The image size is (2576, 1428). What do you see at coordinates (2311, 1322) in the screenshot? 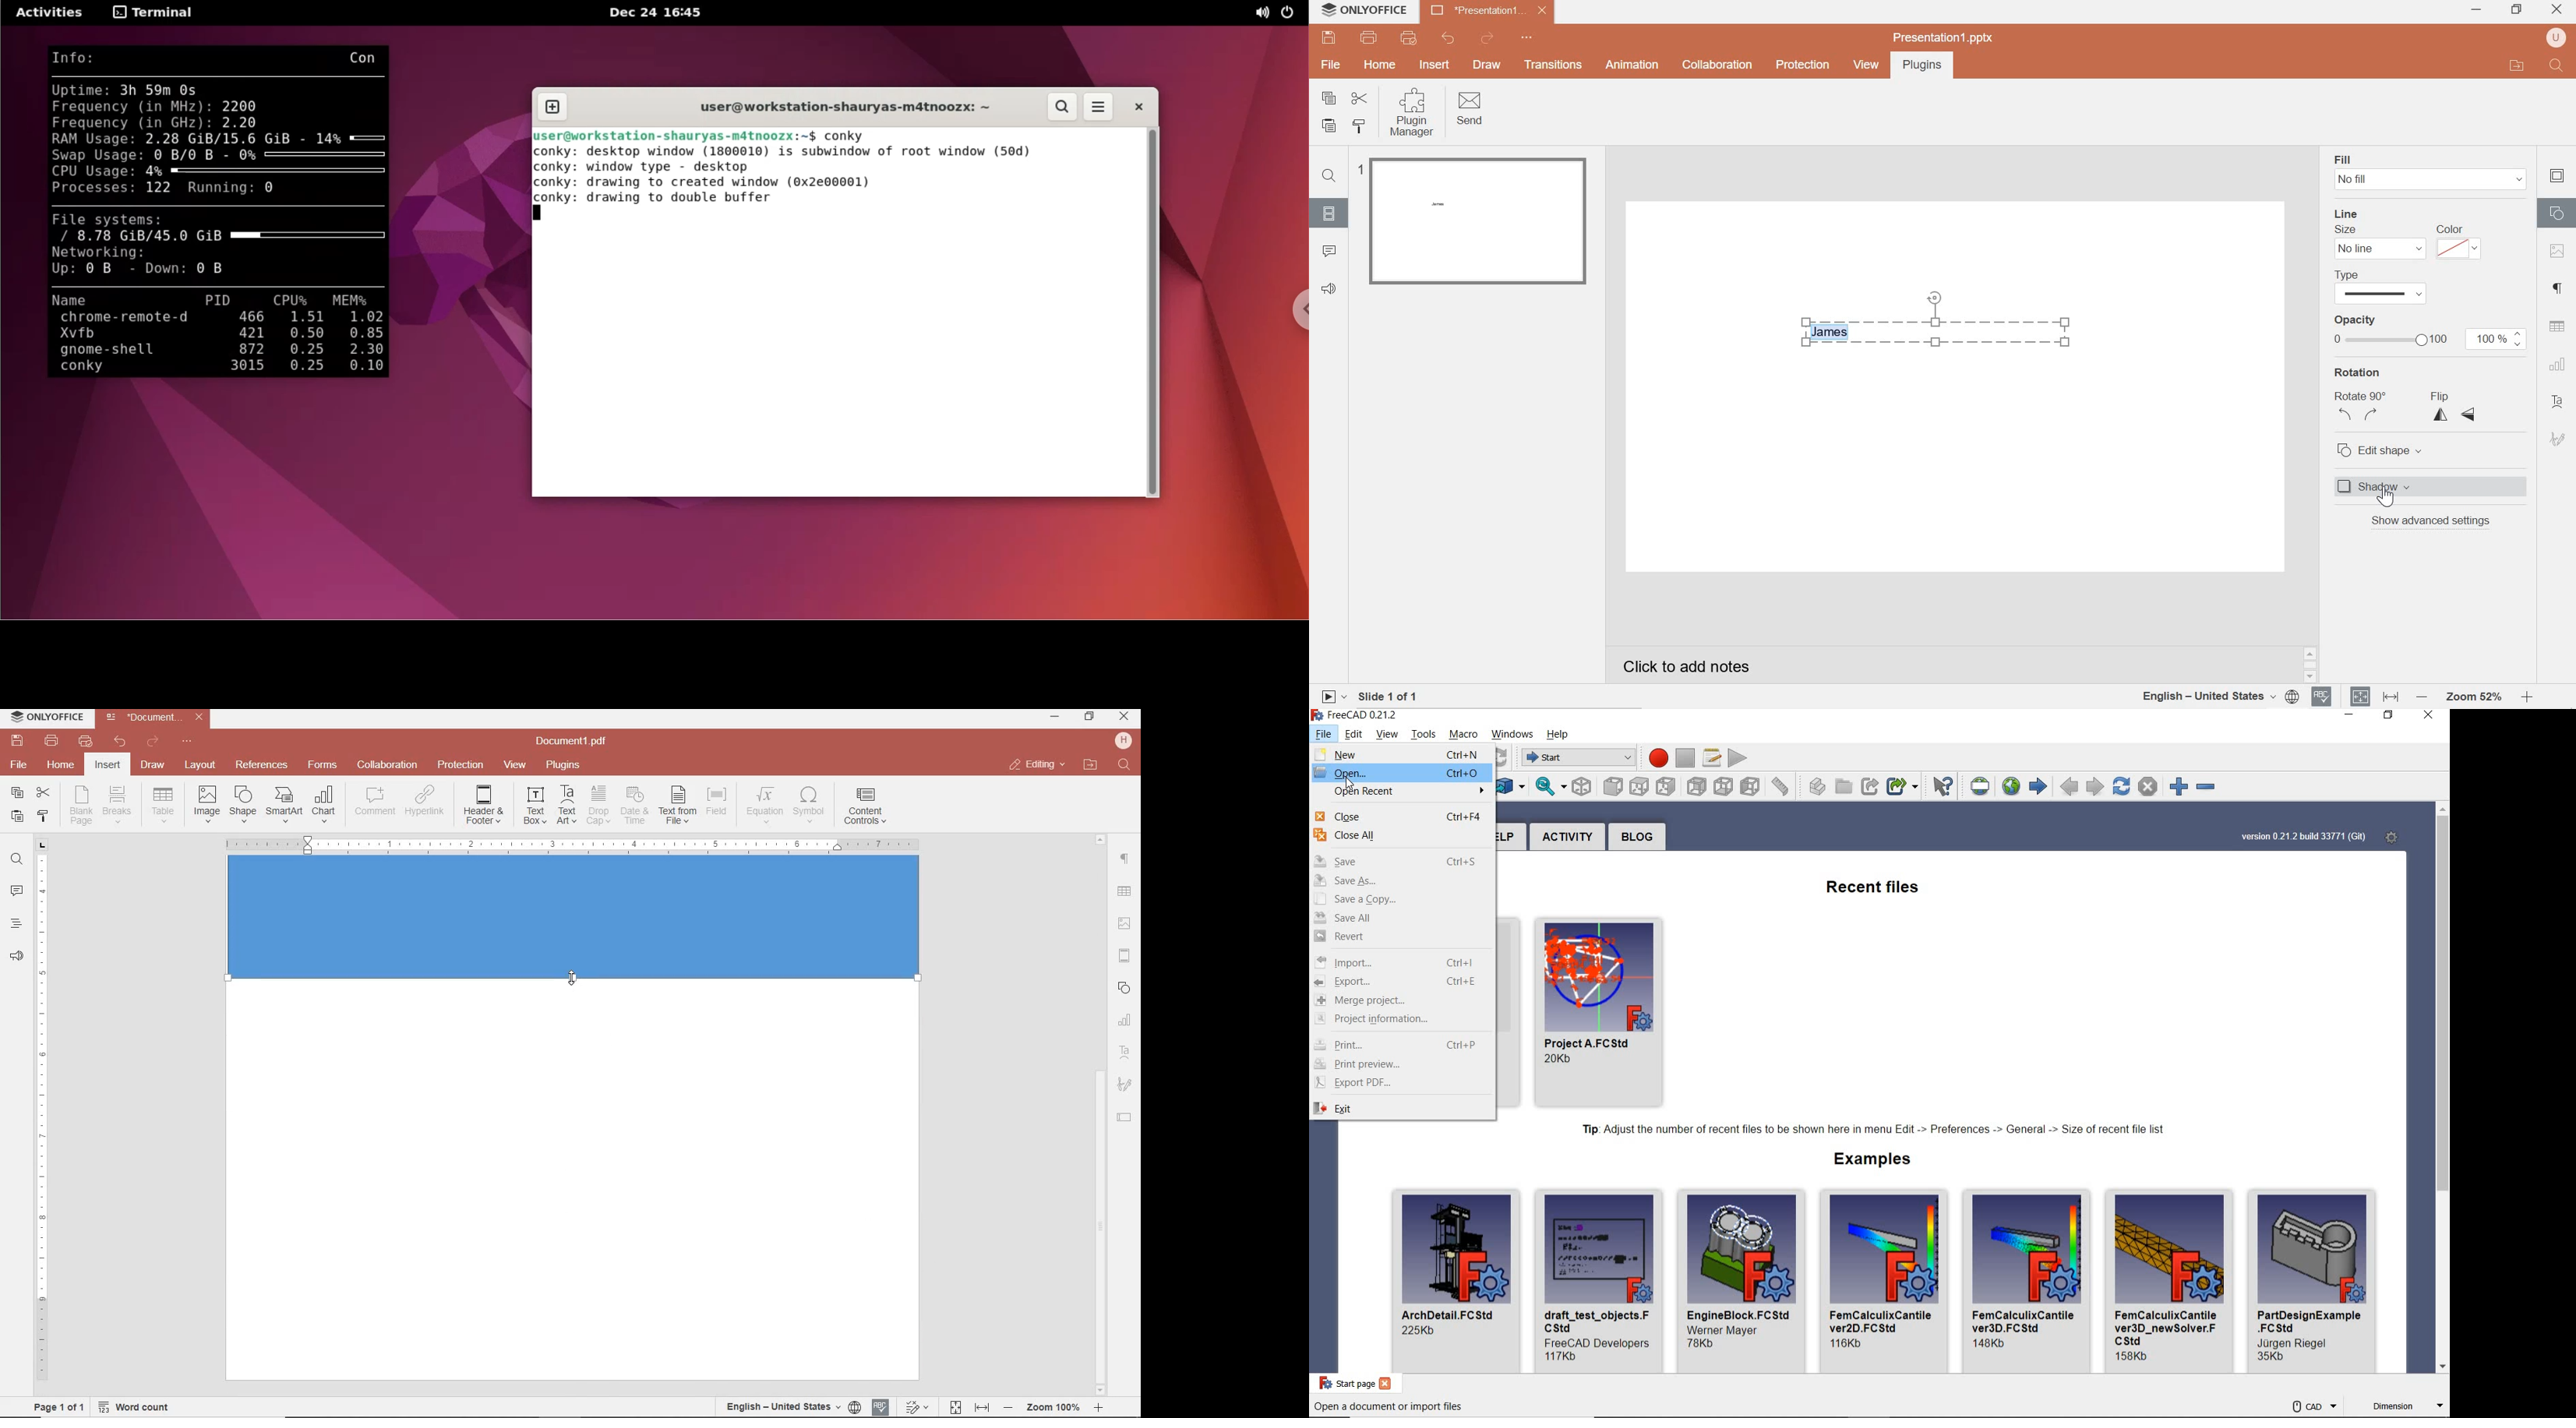
I see `name` at bounding box center [2311, 1322].